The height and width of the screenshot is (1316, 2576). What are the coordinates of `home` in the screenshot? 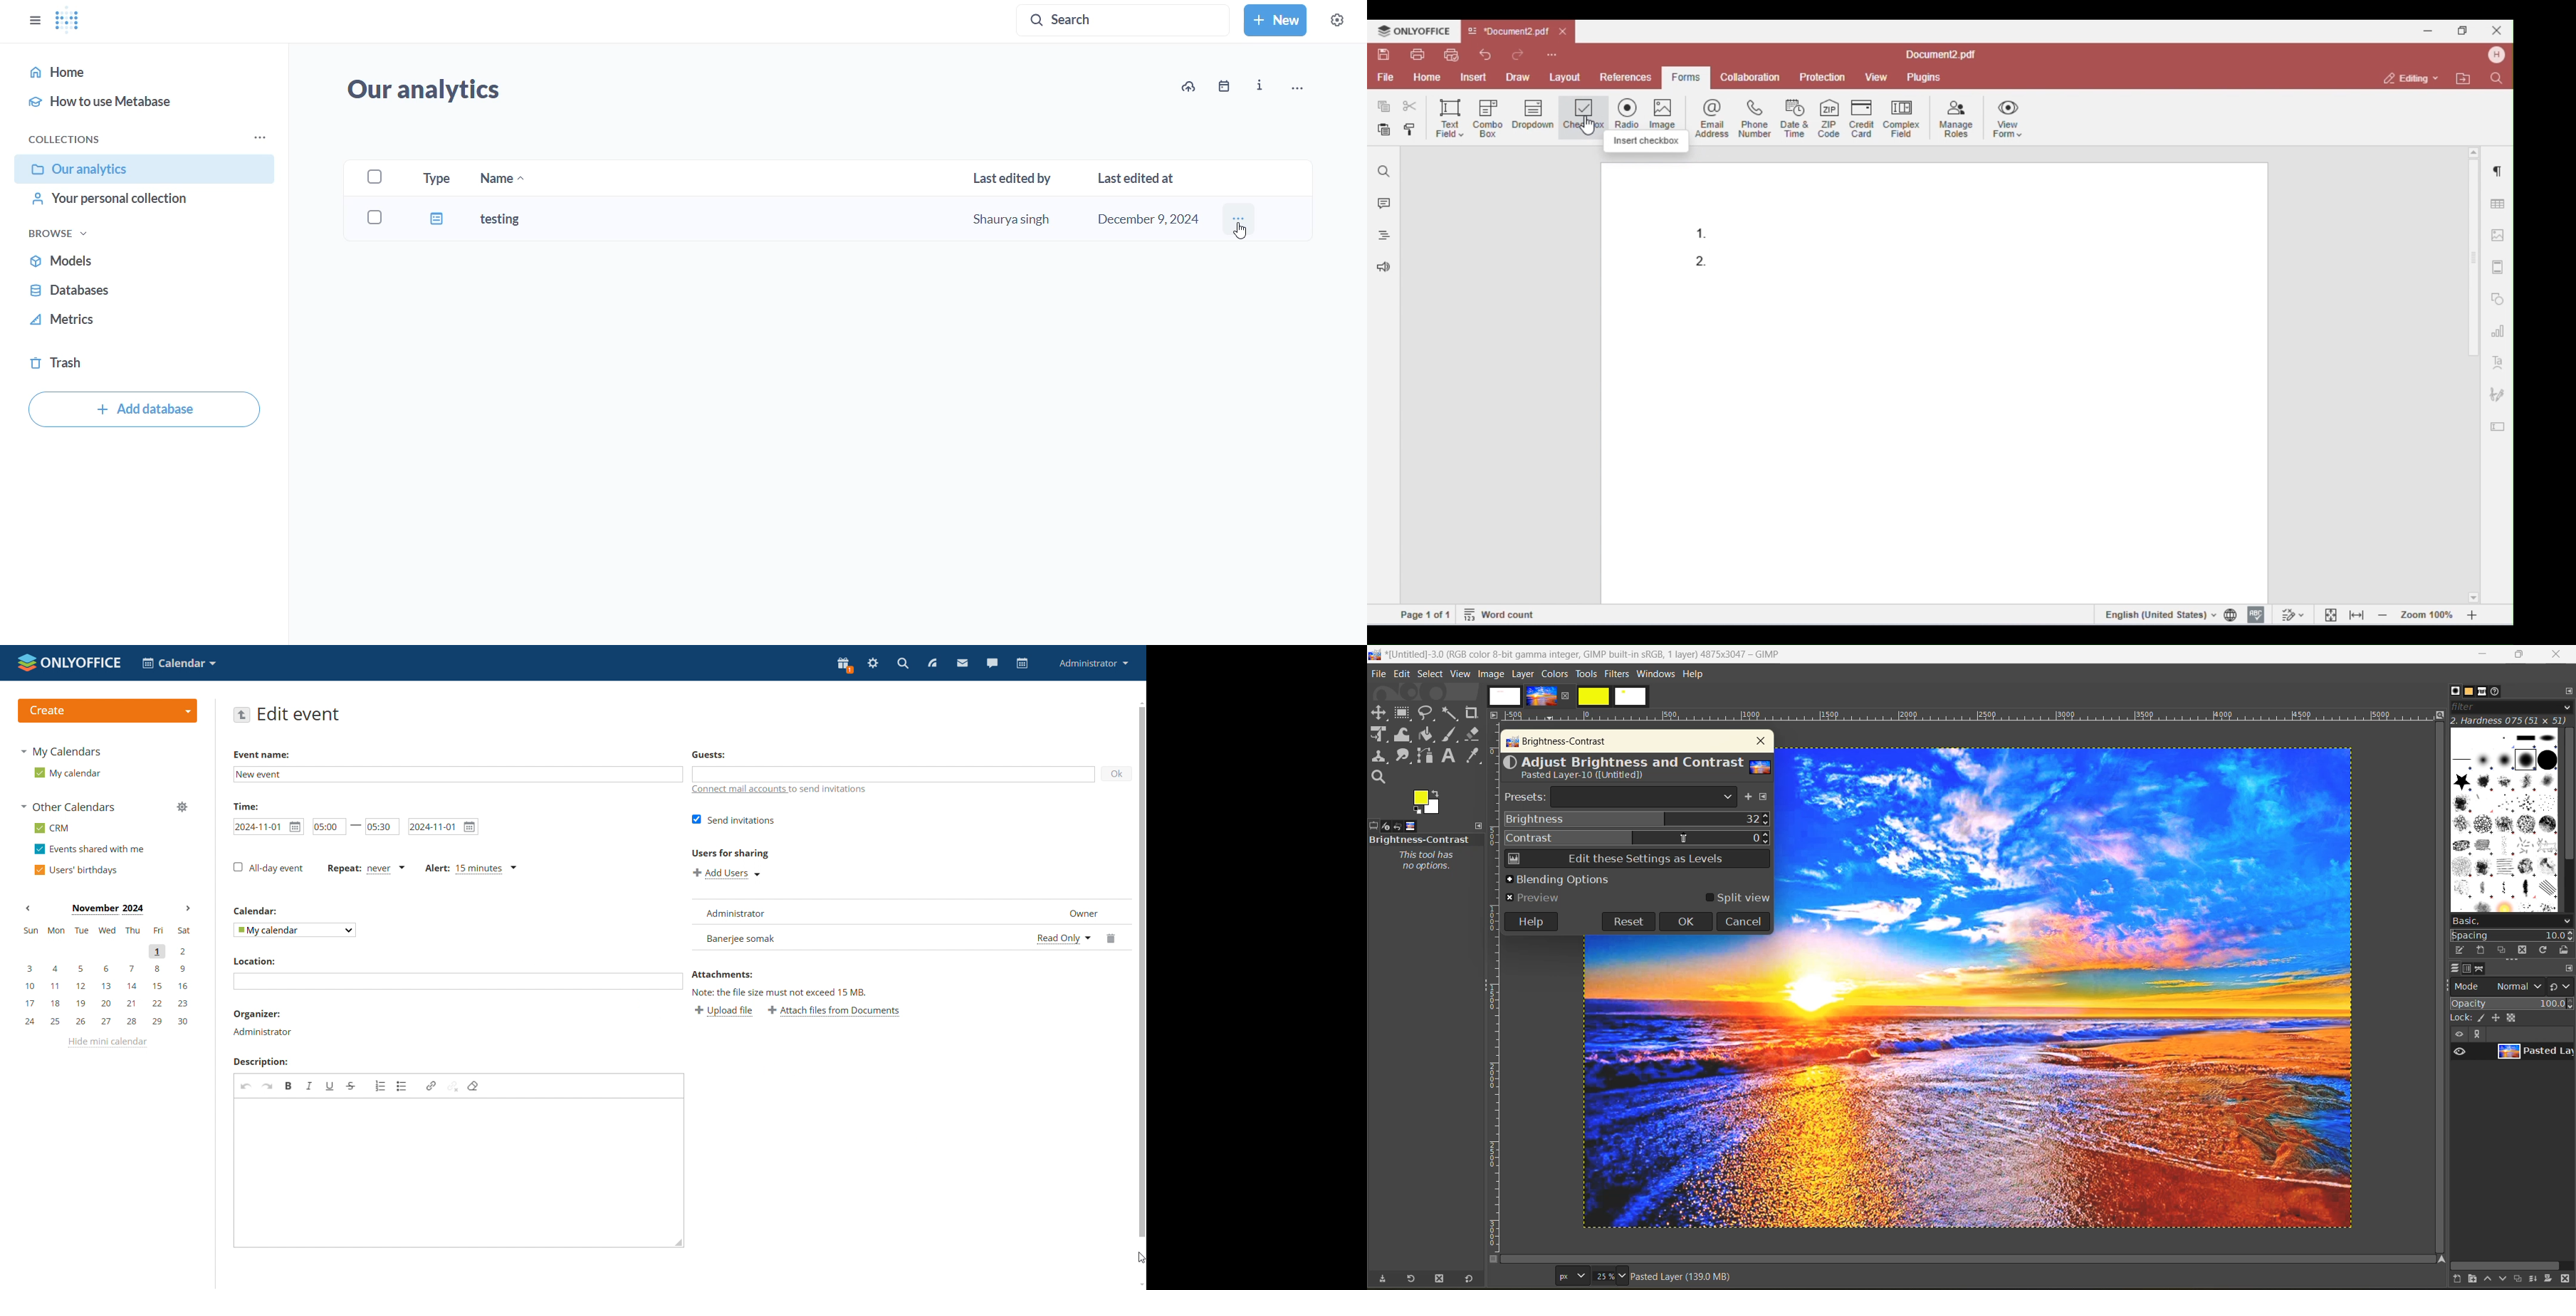 It's located at (132, 72).